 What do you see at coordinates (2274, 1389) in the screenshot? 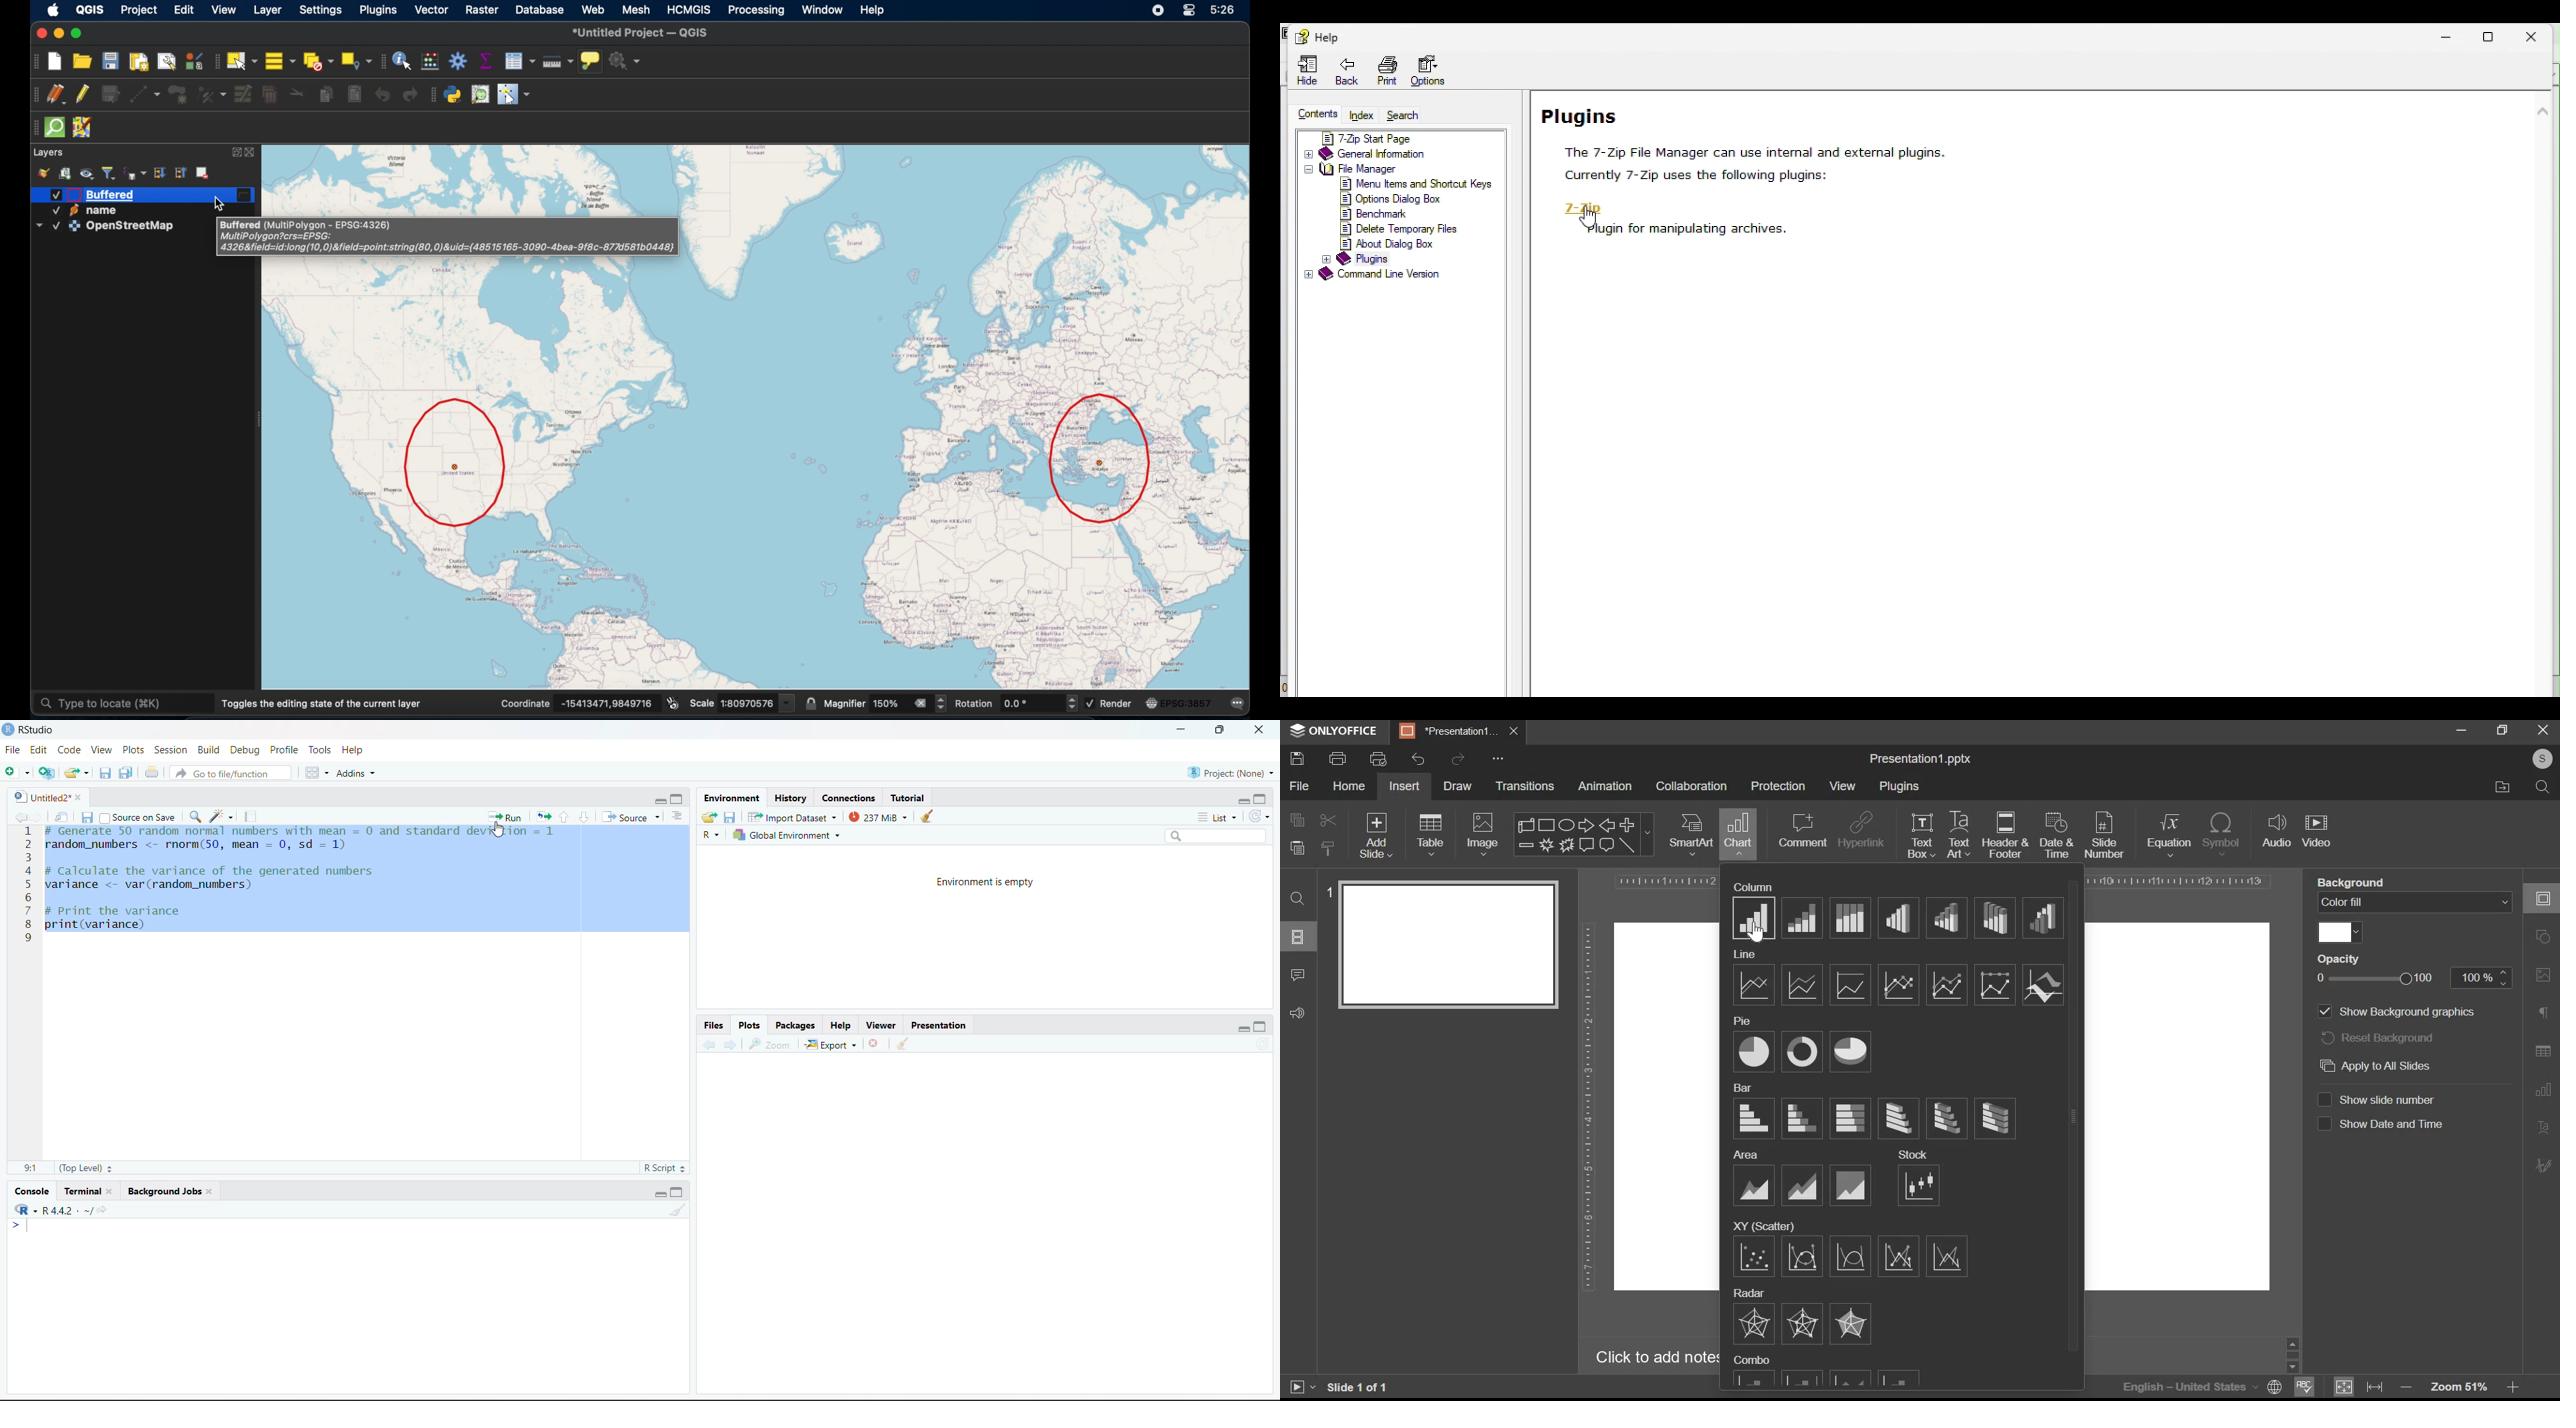
I see `language` at bounding box center [2274, 1389].